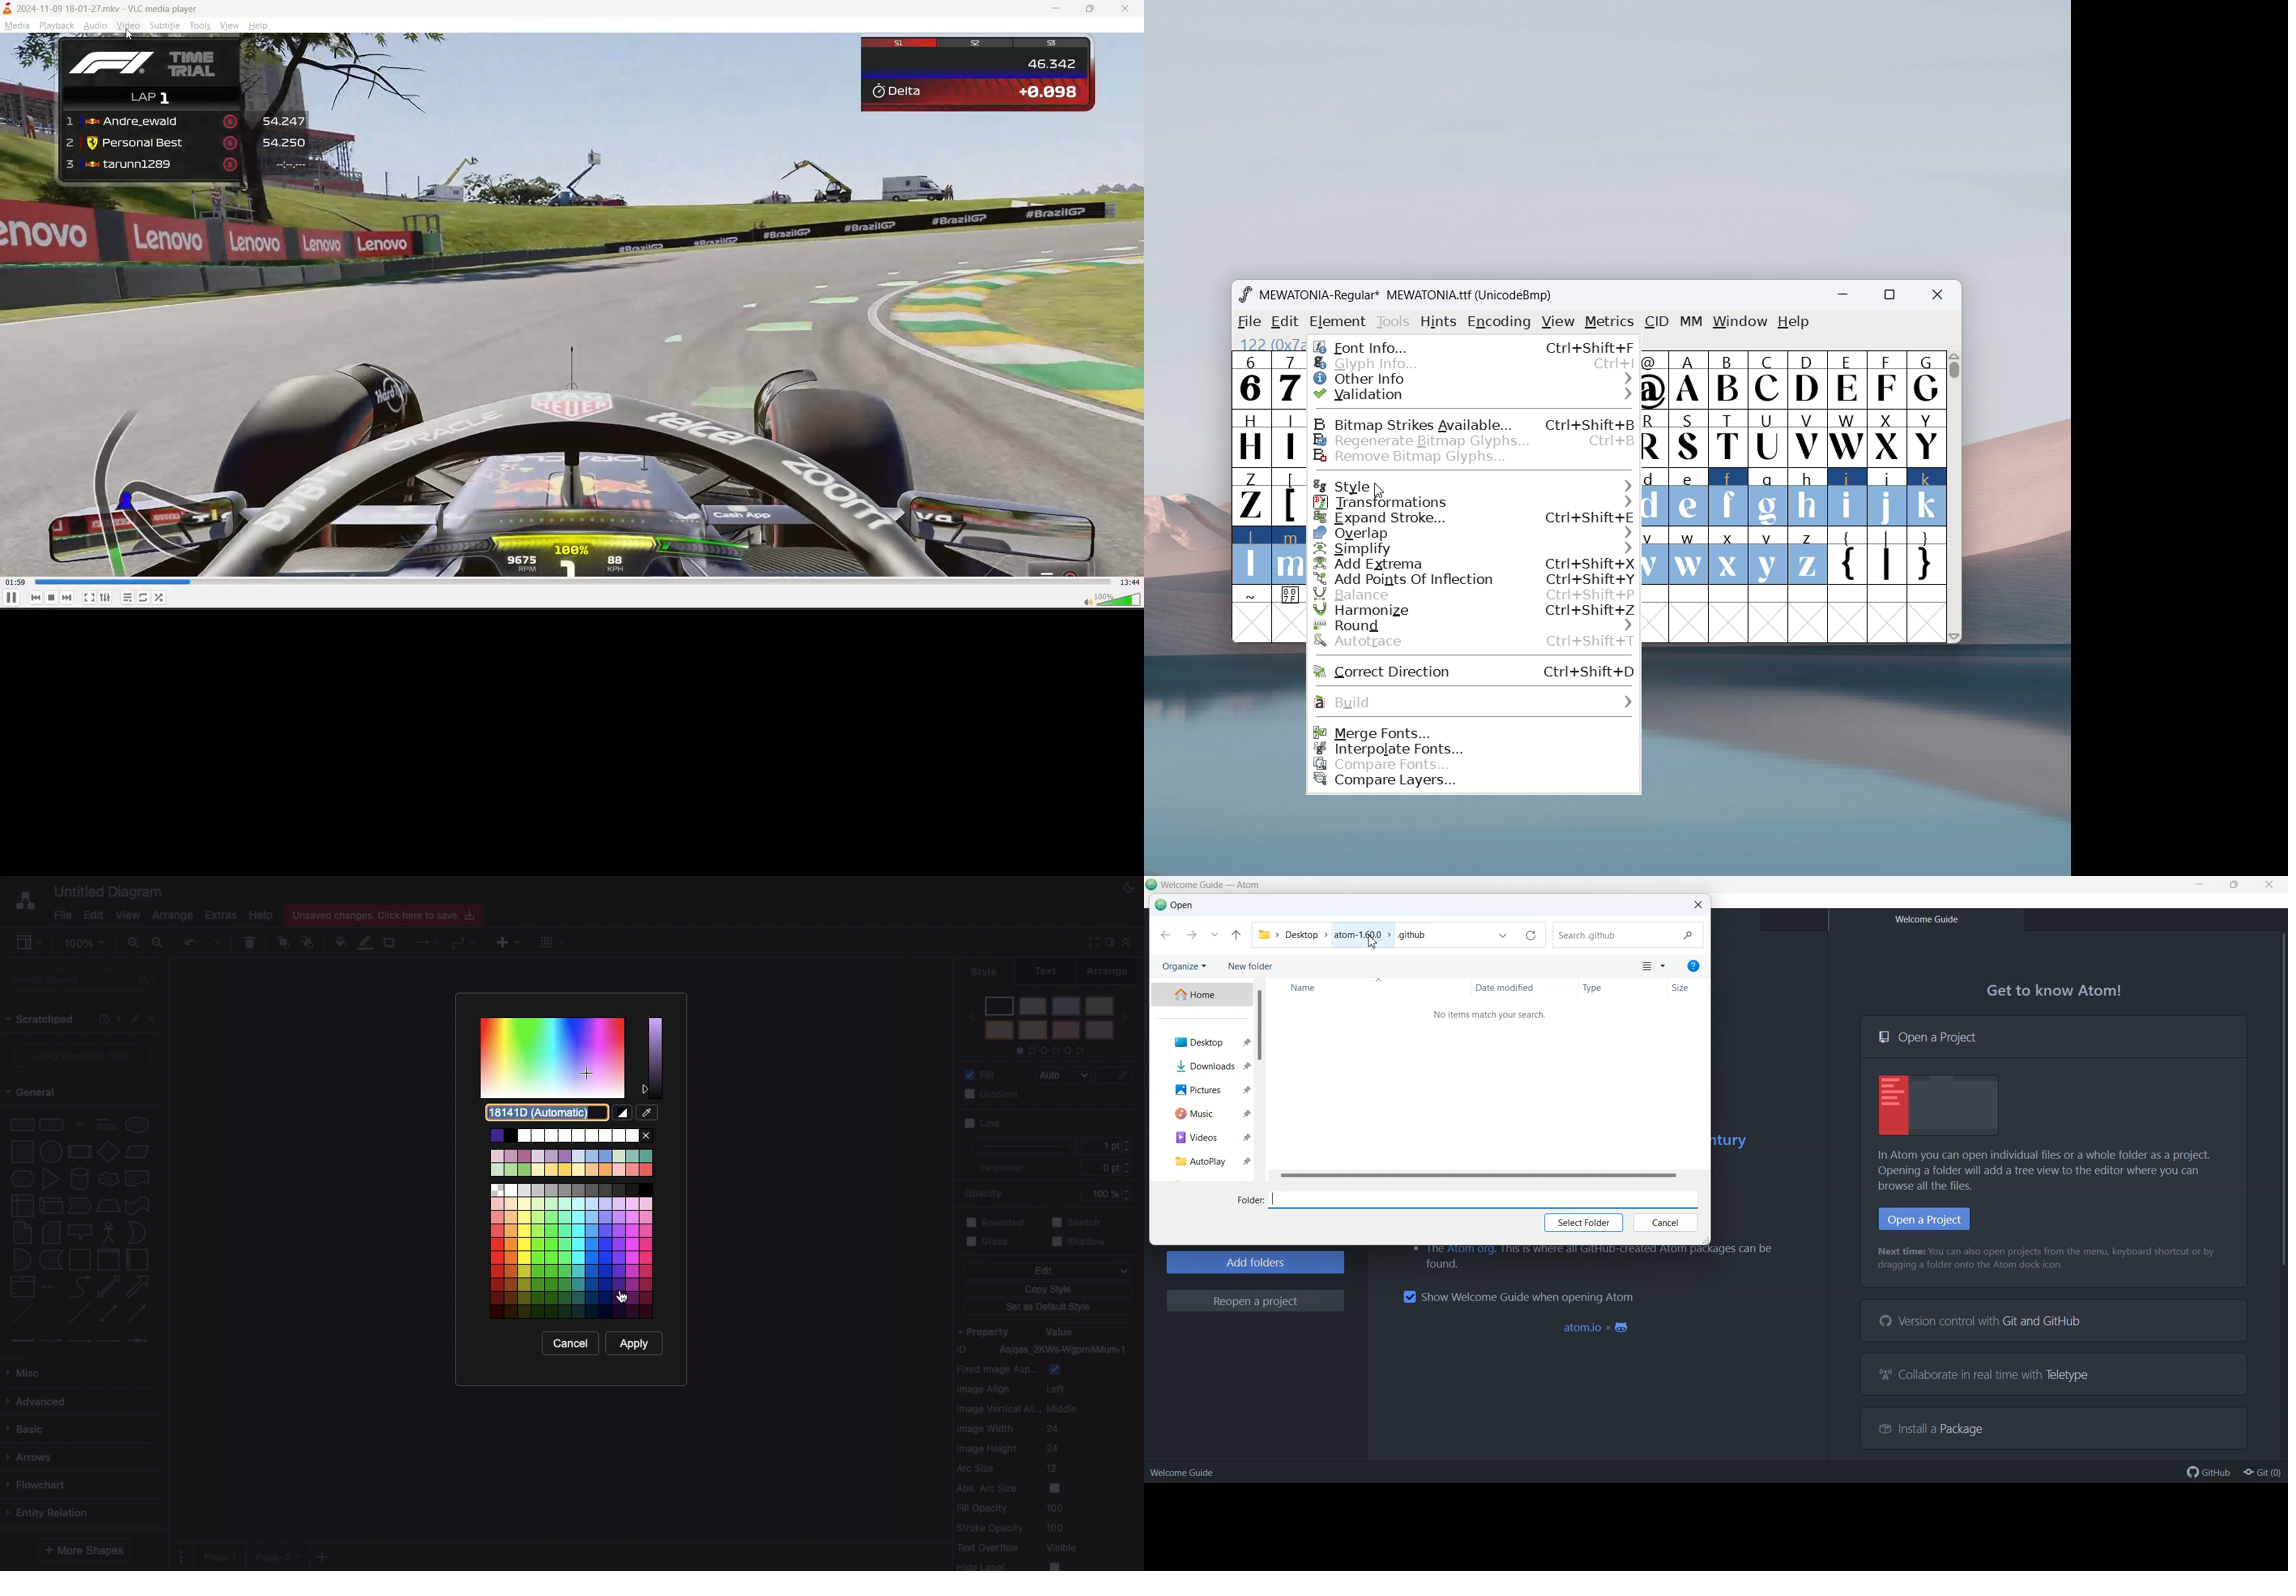 This screenshot has height=1596, width=2296. I want to click on Date modified, so click(1525, 988).